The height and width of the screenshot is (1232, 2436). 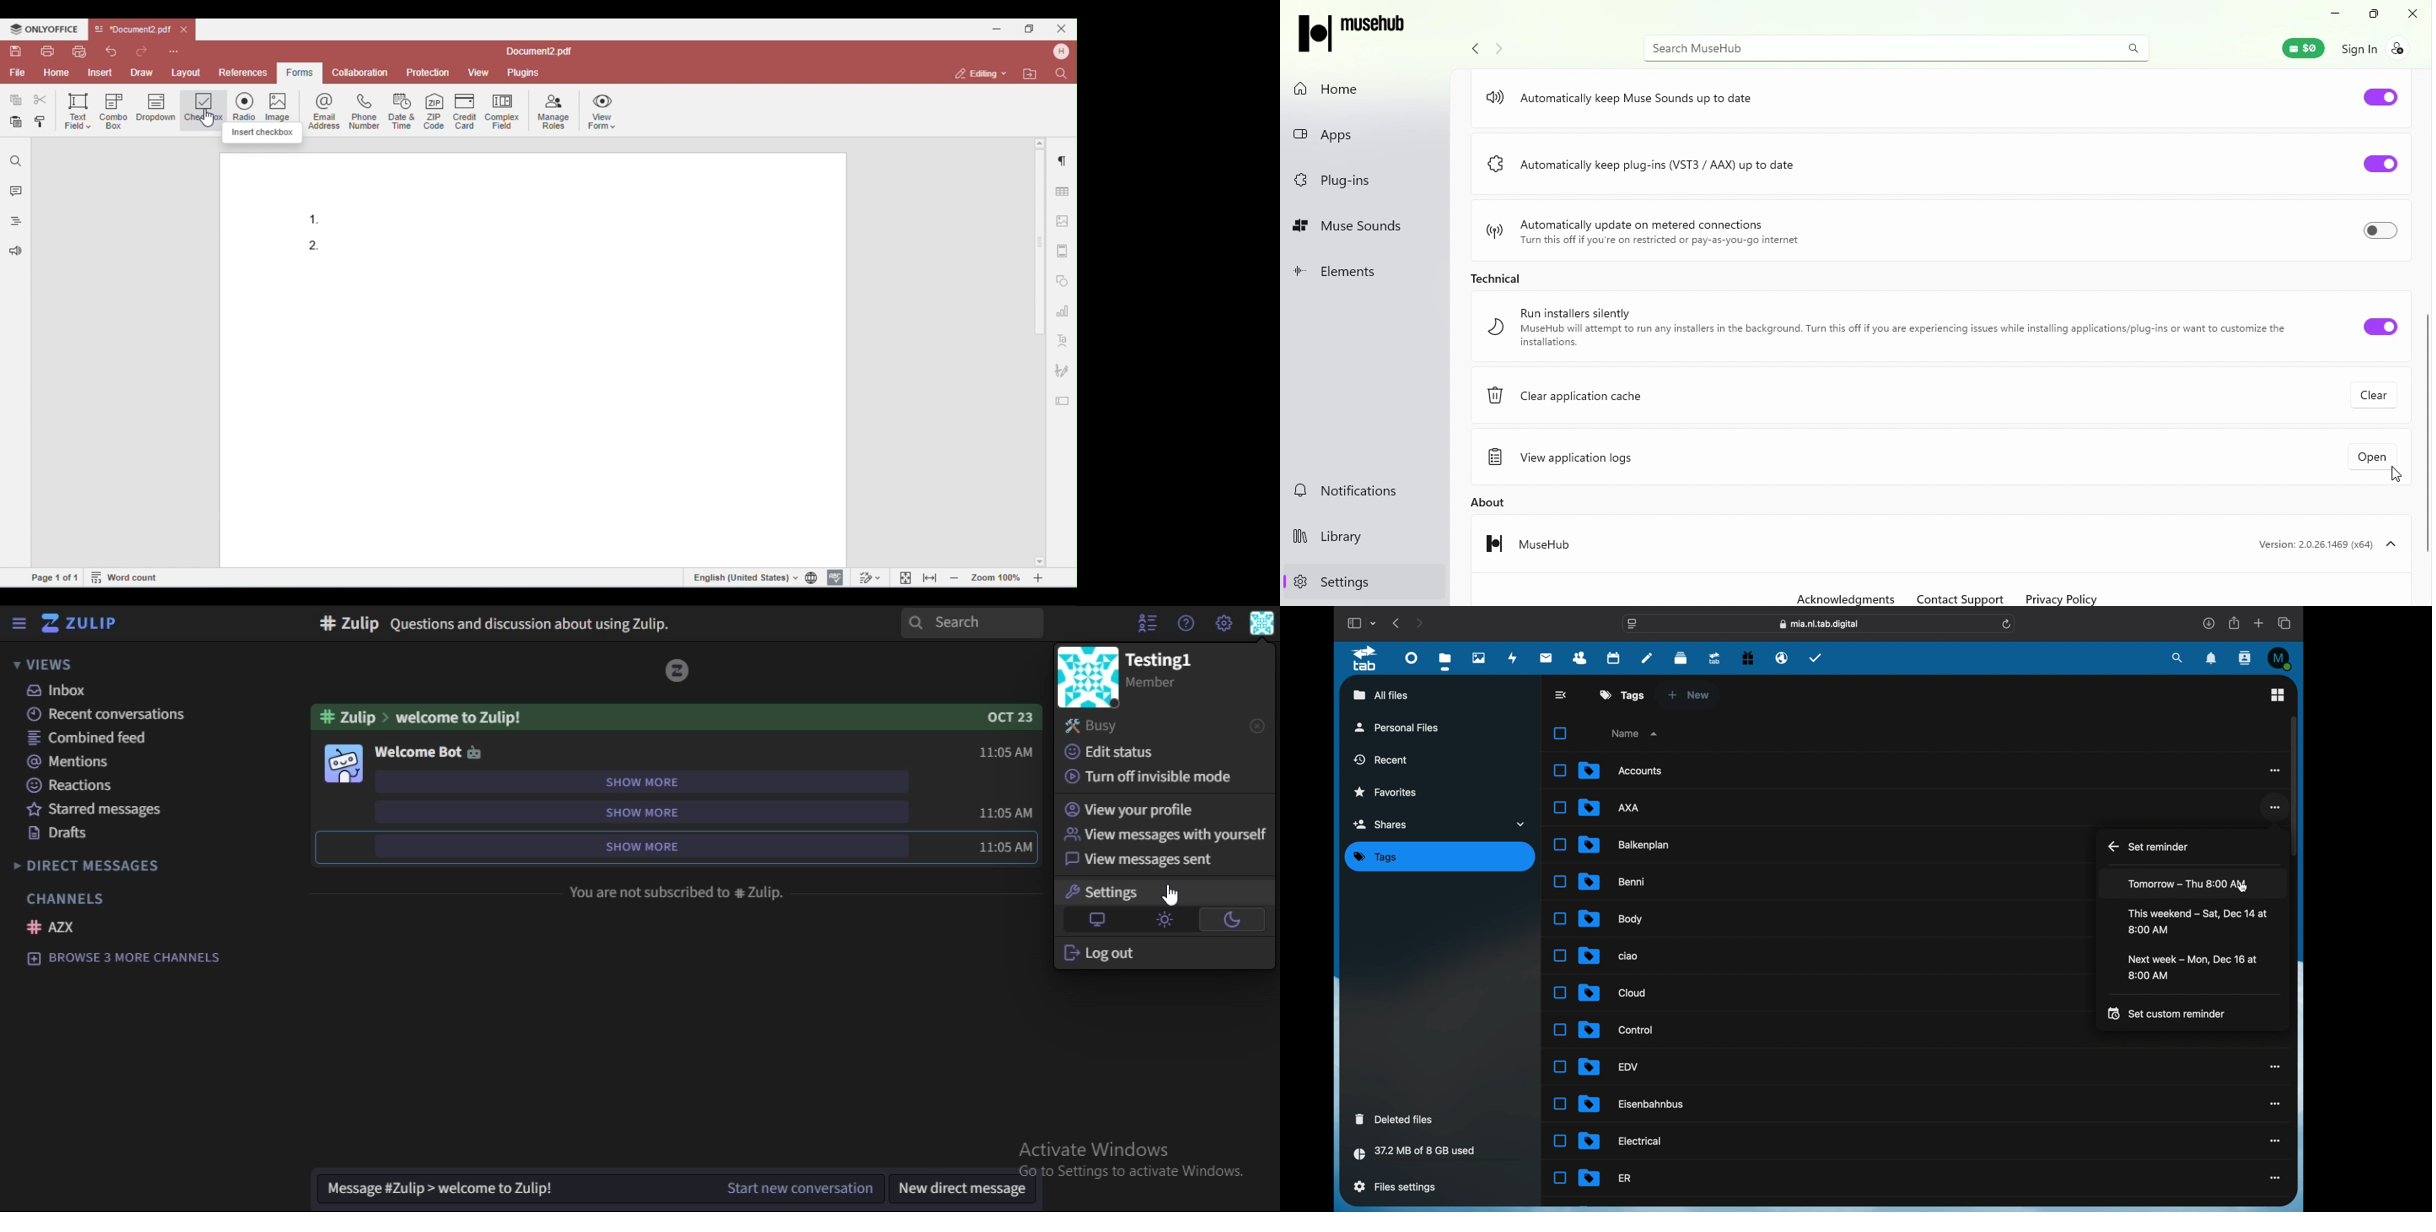 What do you see at coordinates (2424, 338) in the screenshot?
I see `Vertical scroll bar` at bounding box center [2424, 338].